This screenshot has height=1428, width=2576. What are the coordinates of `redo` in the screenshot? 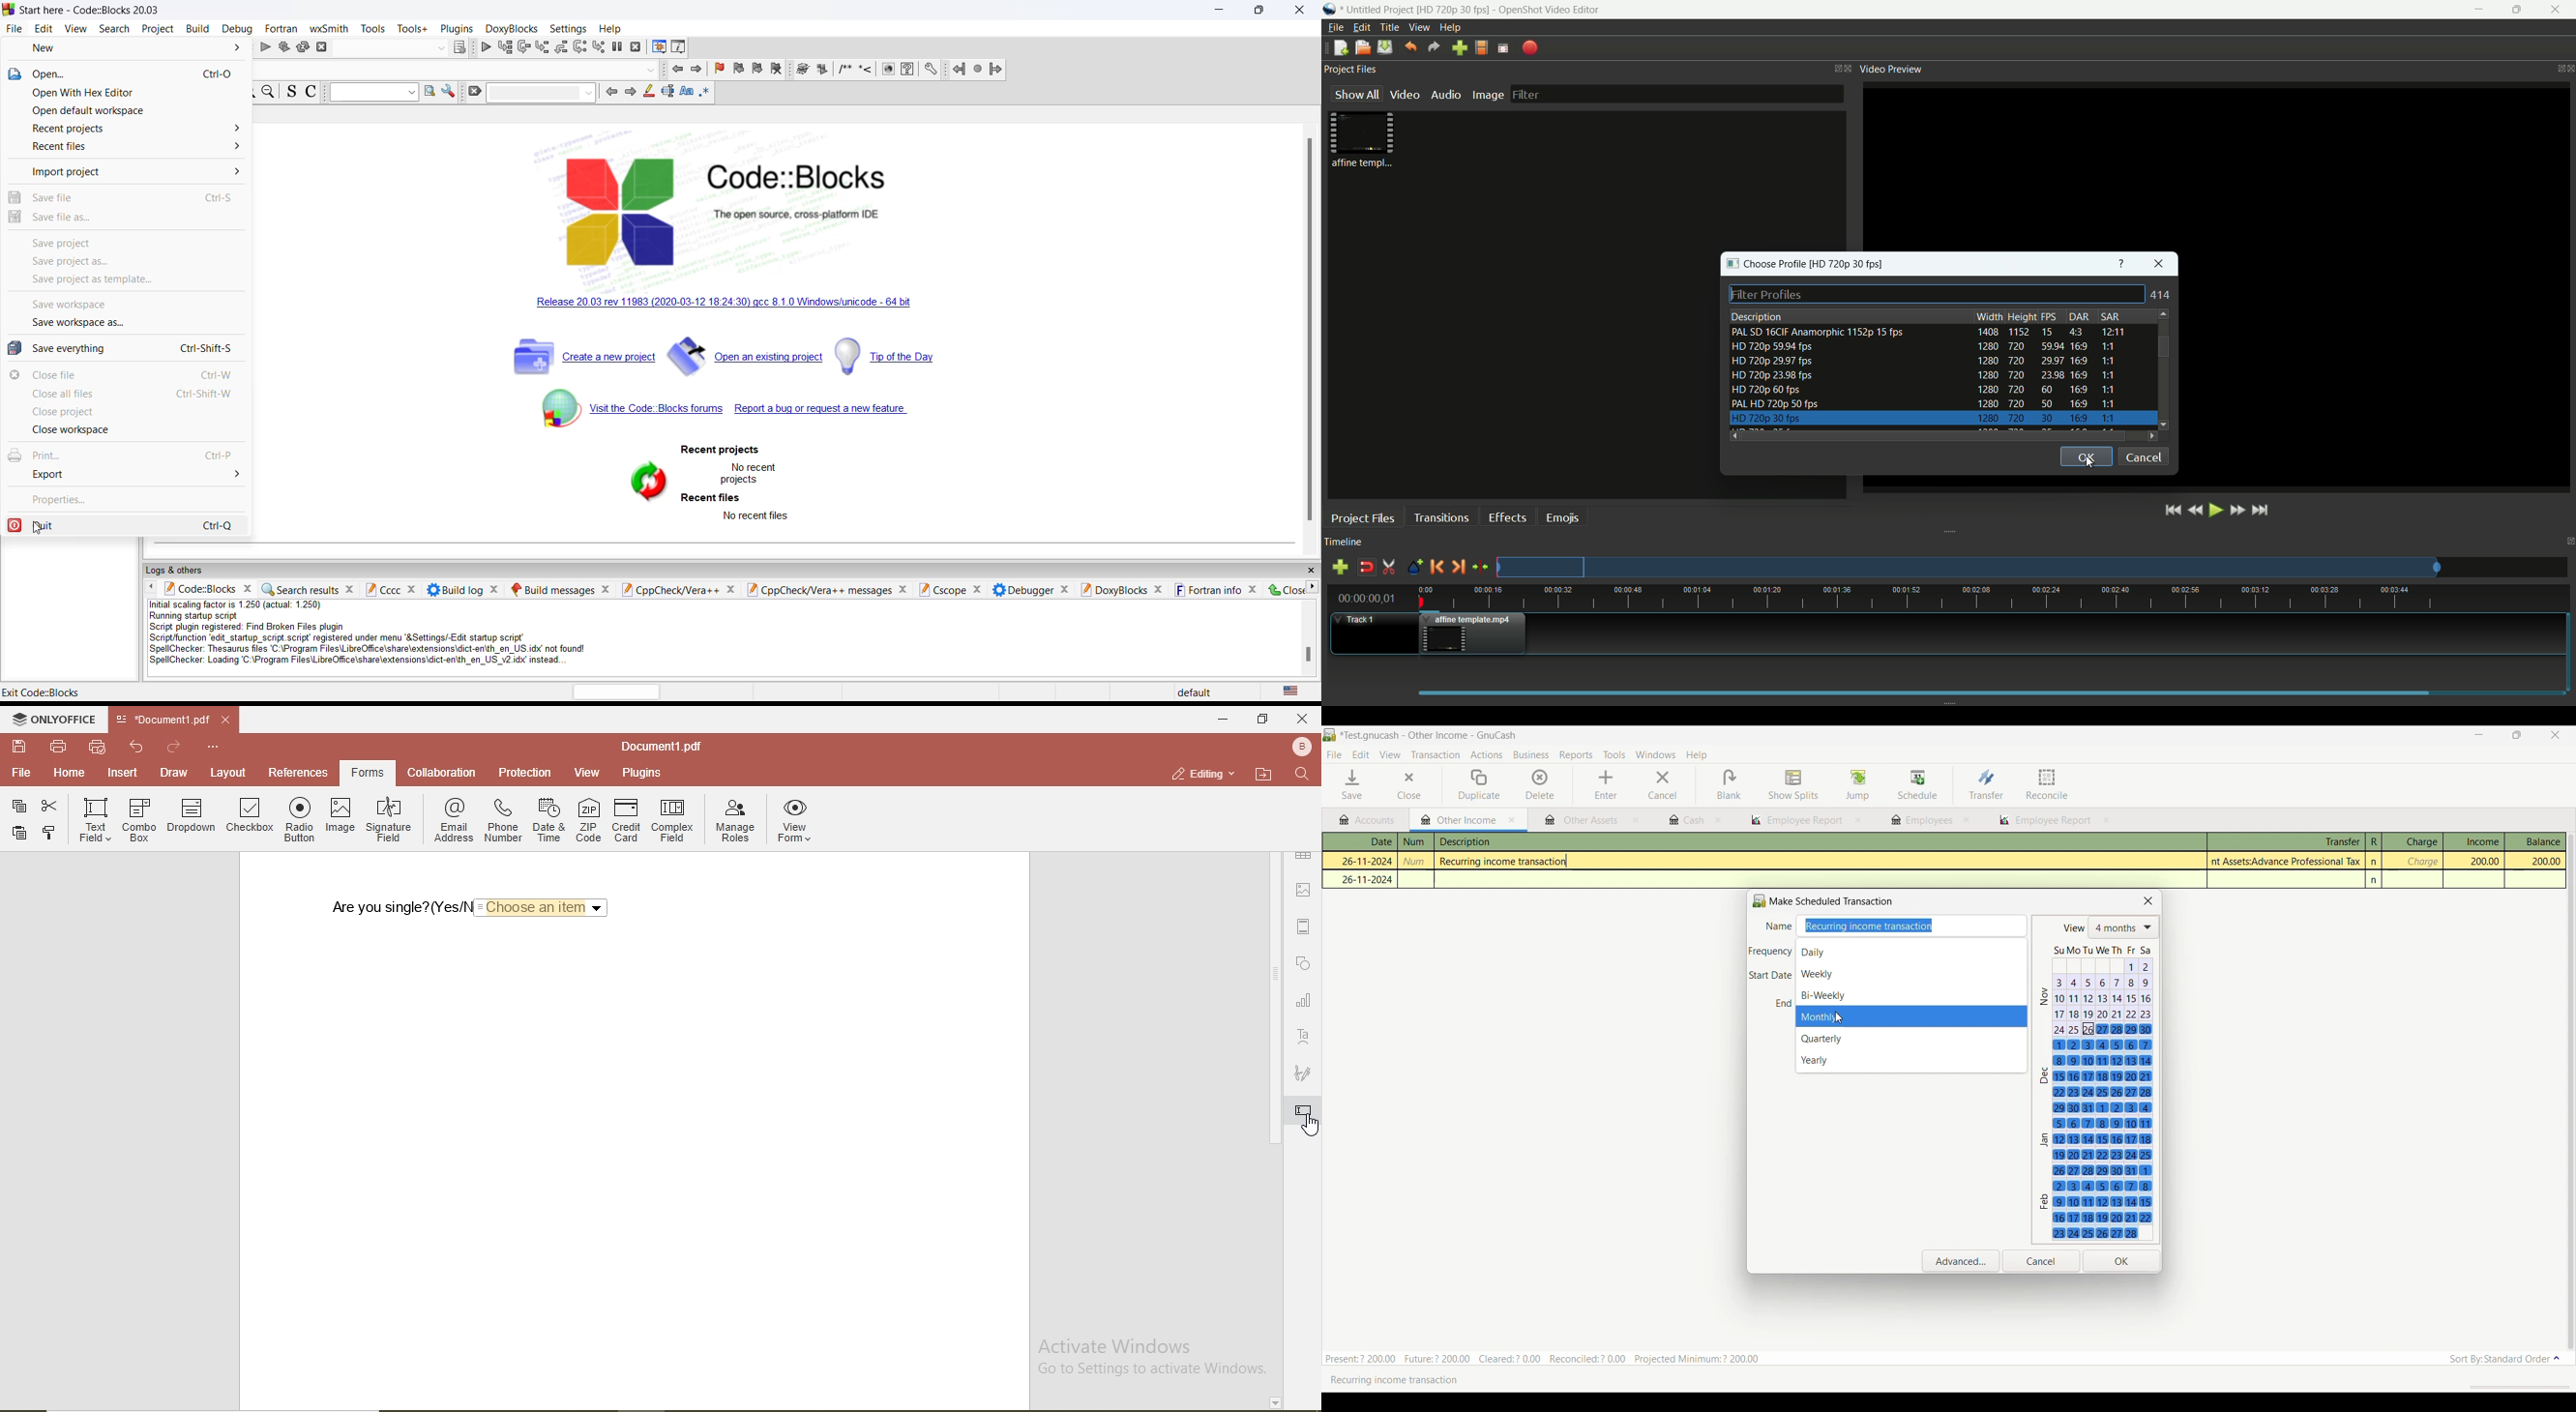 It's located at (174, 748).